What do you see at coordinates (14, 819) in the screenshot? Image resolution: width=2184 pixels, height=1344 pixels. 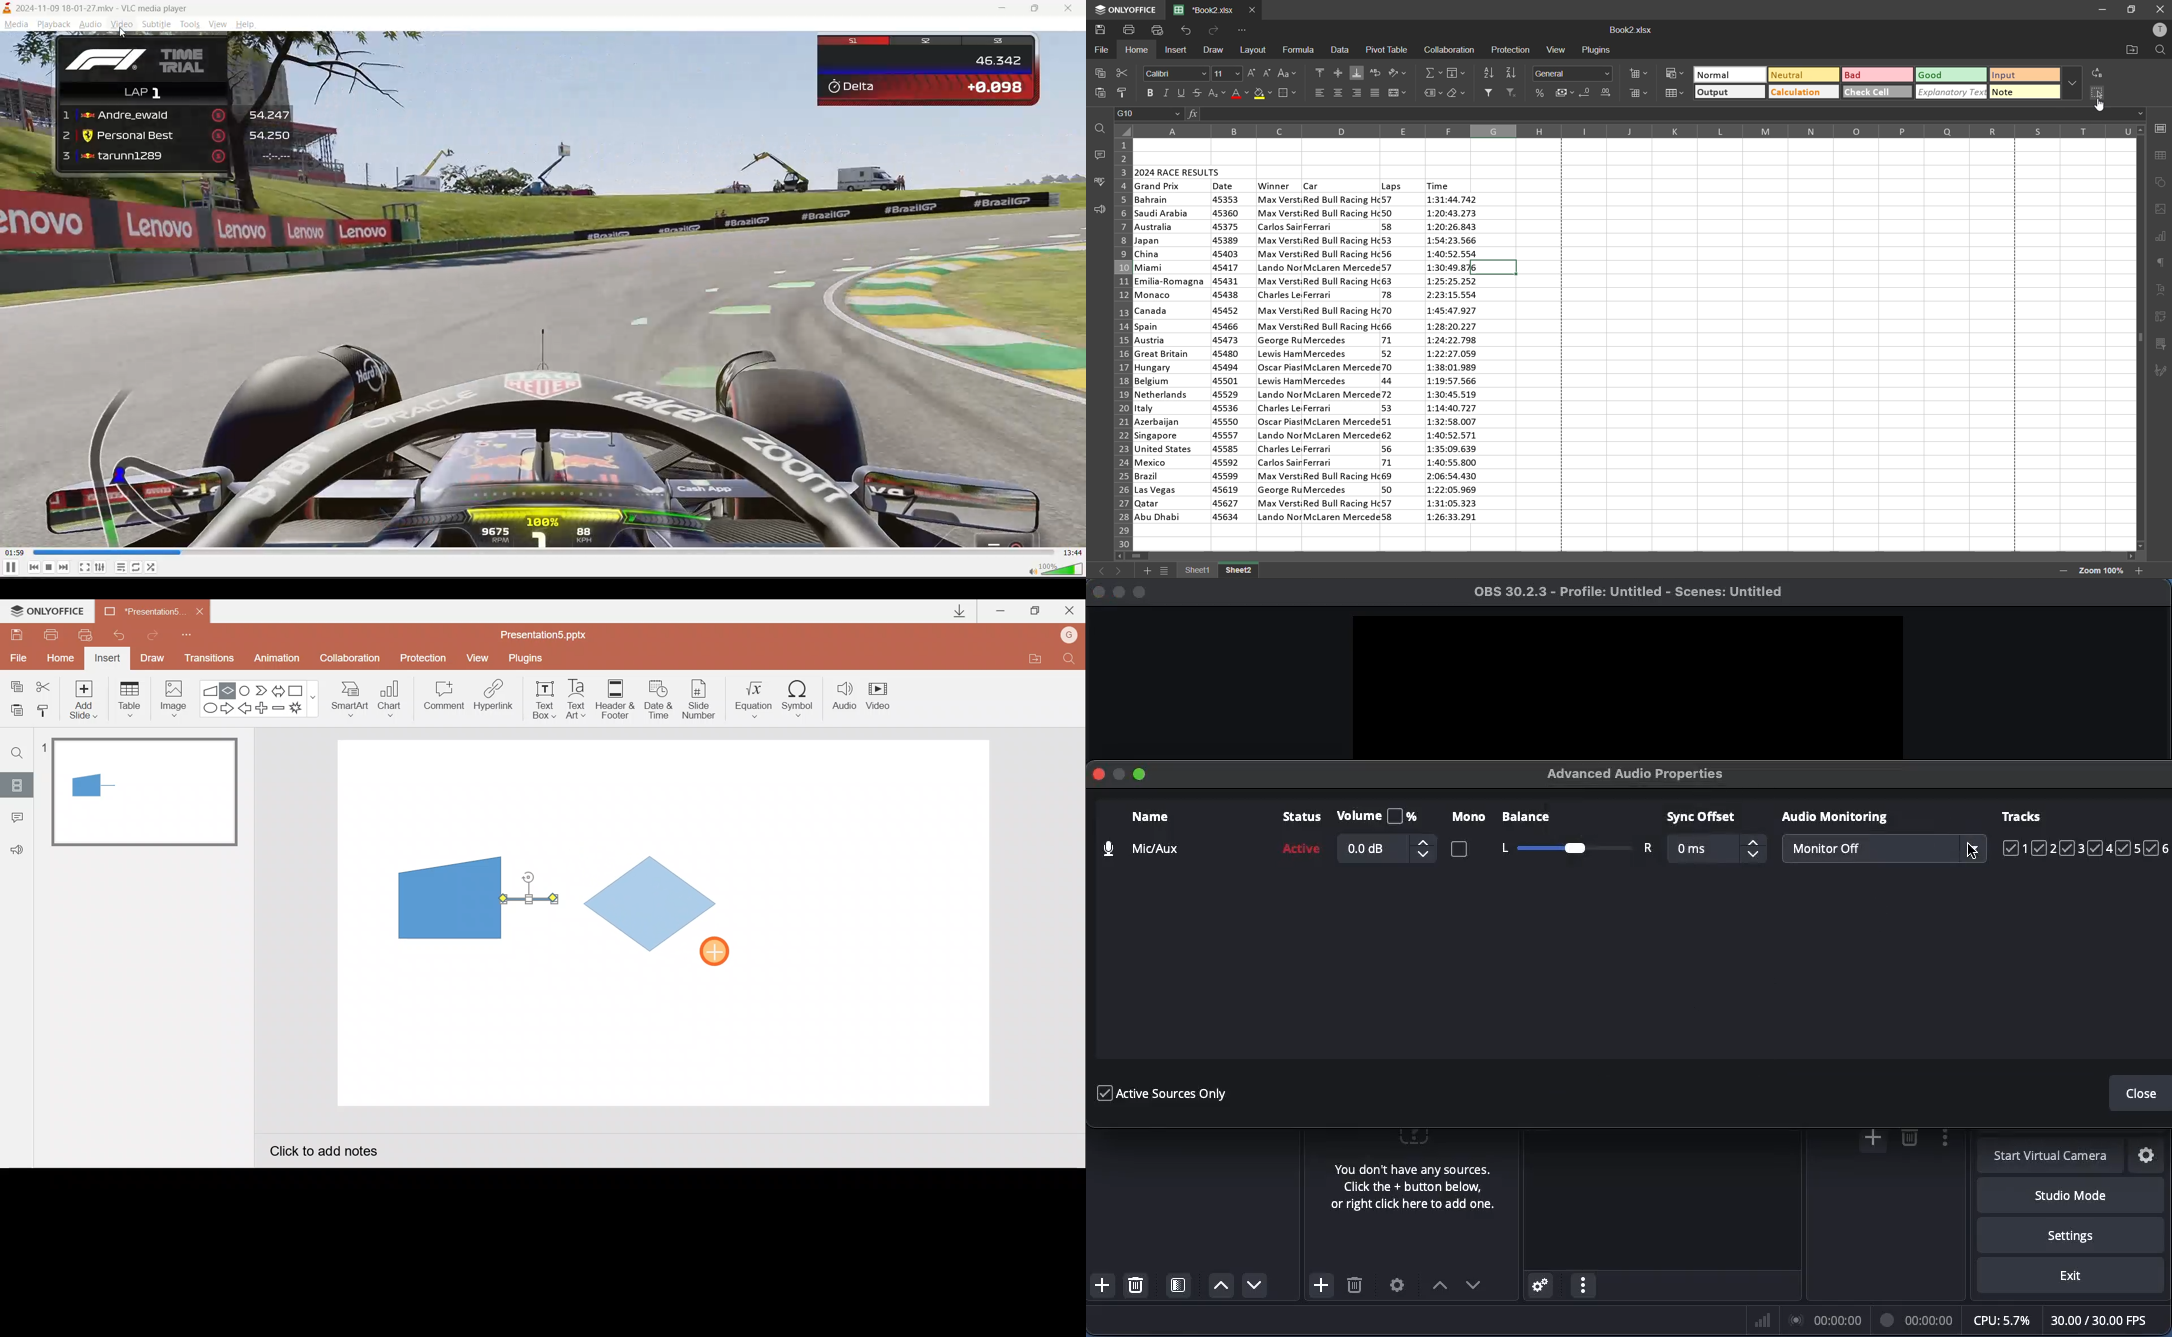 I see `Comments` at bounding box center [14, 819].